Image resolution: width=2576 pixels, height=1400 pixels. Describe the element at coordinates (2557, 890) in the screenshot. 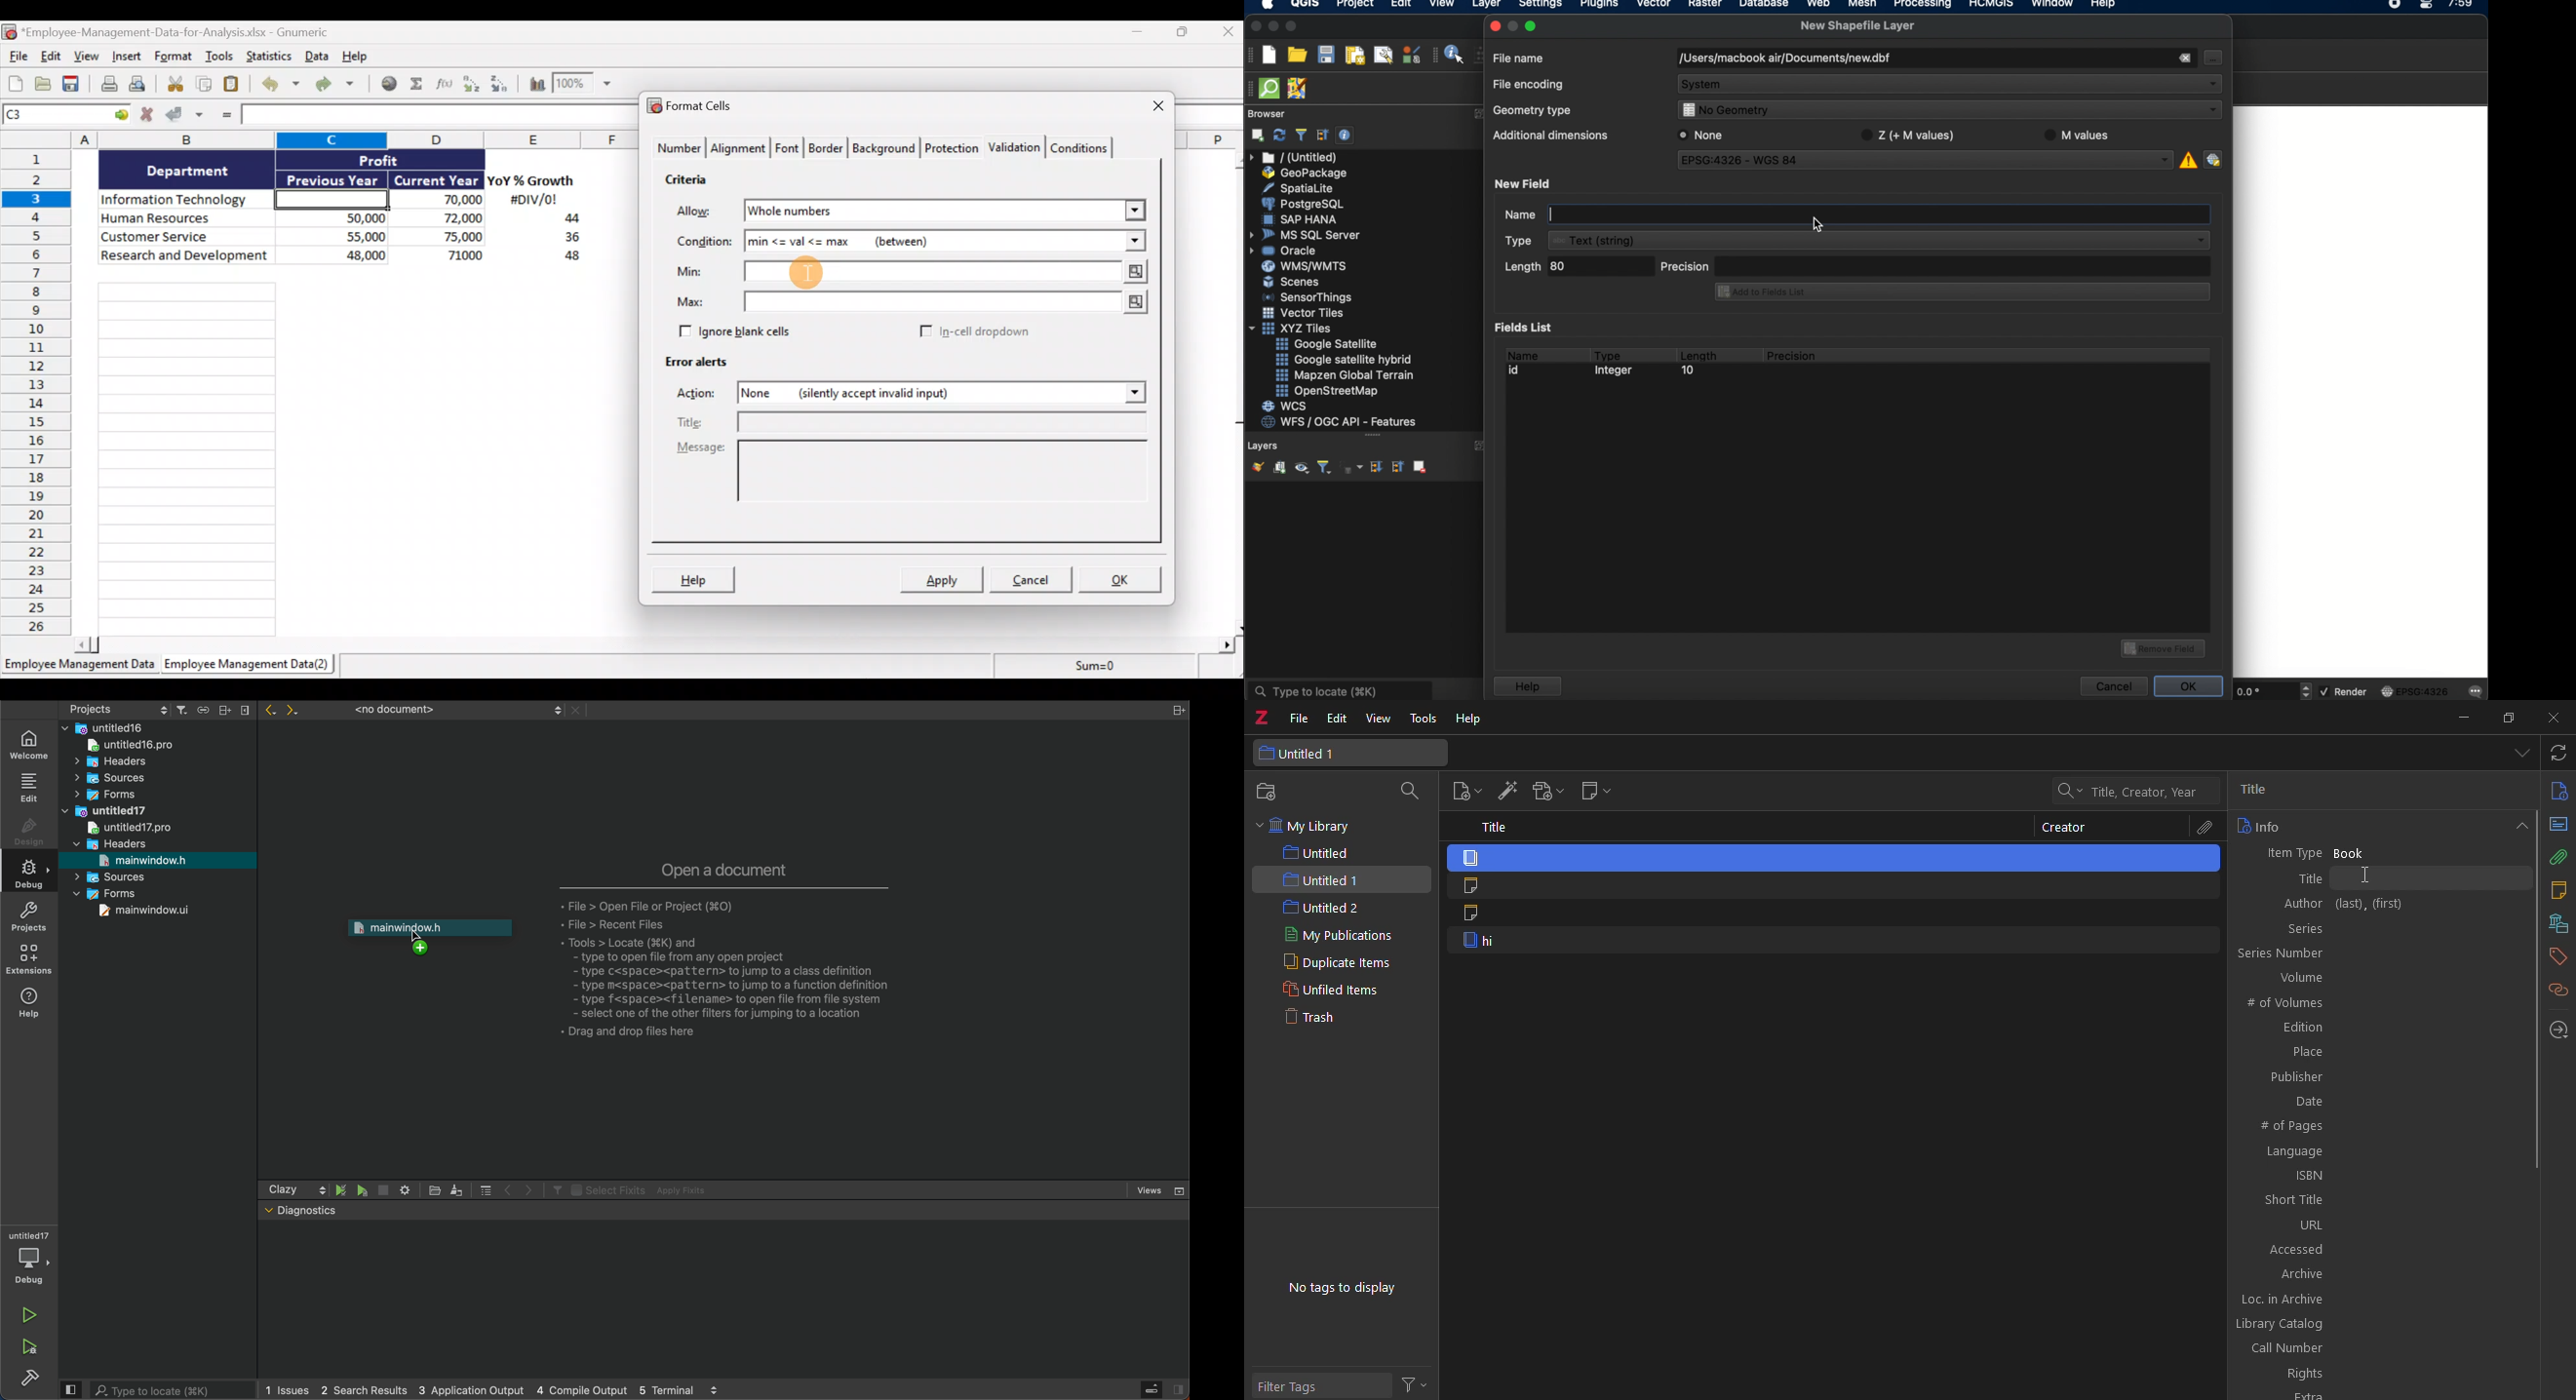

I see `notes` at that location.